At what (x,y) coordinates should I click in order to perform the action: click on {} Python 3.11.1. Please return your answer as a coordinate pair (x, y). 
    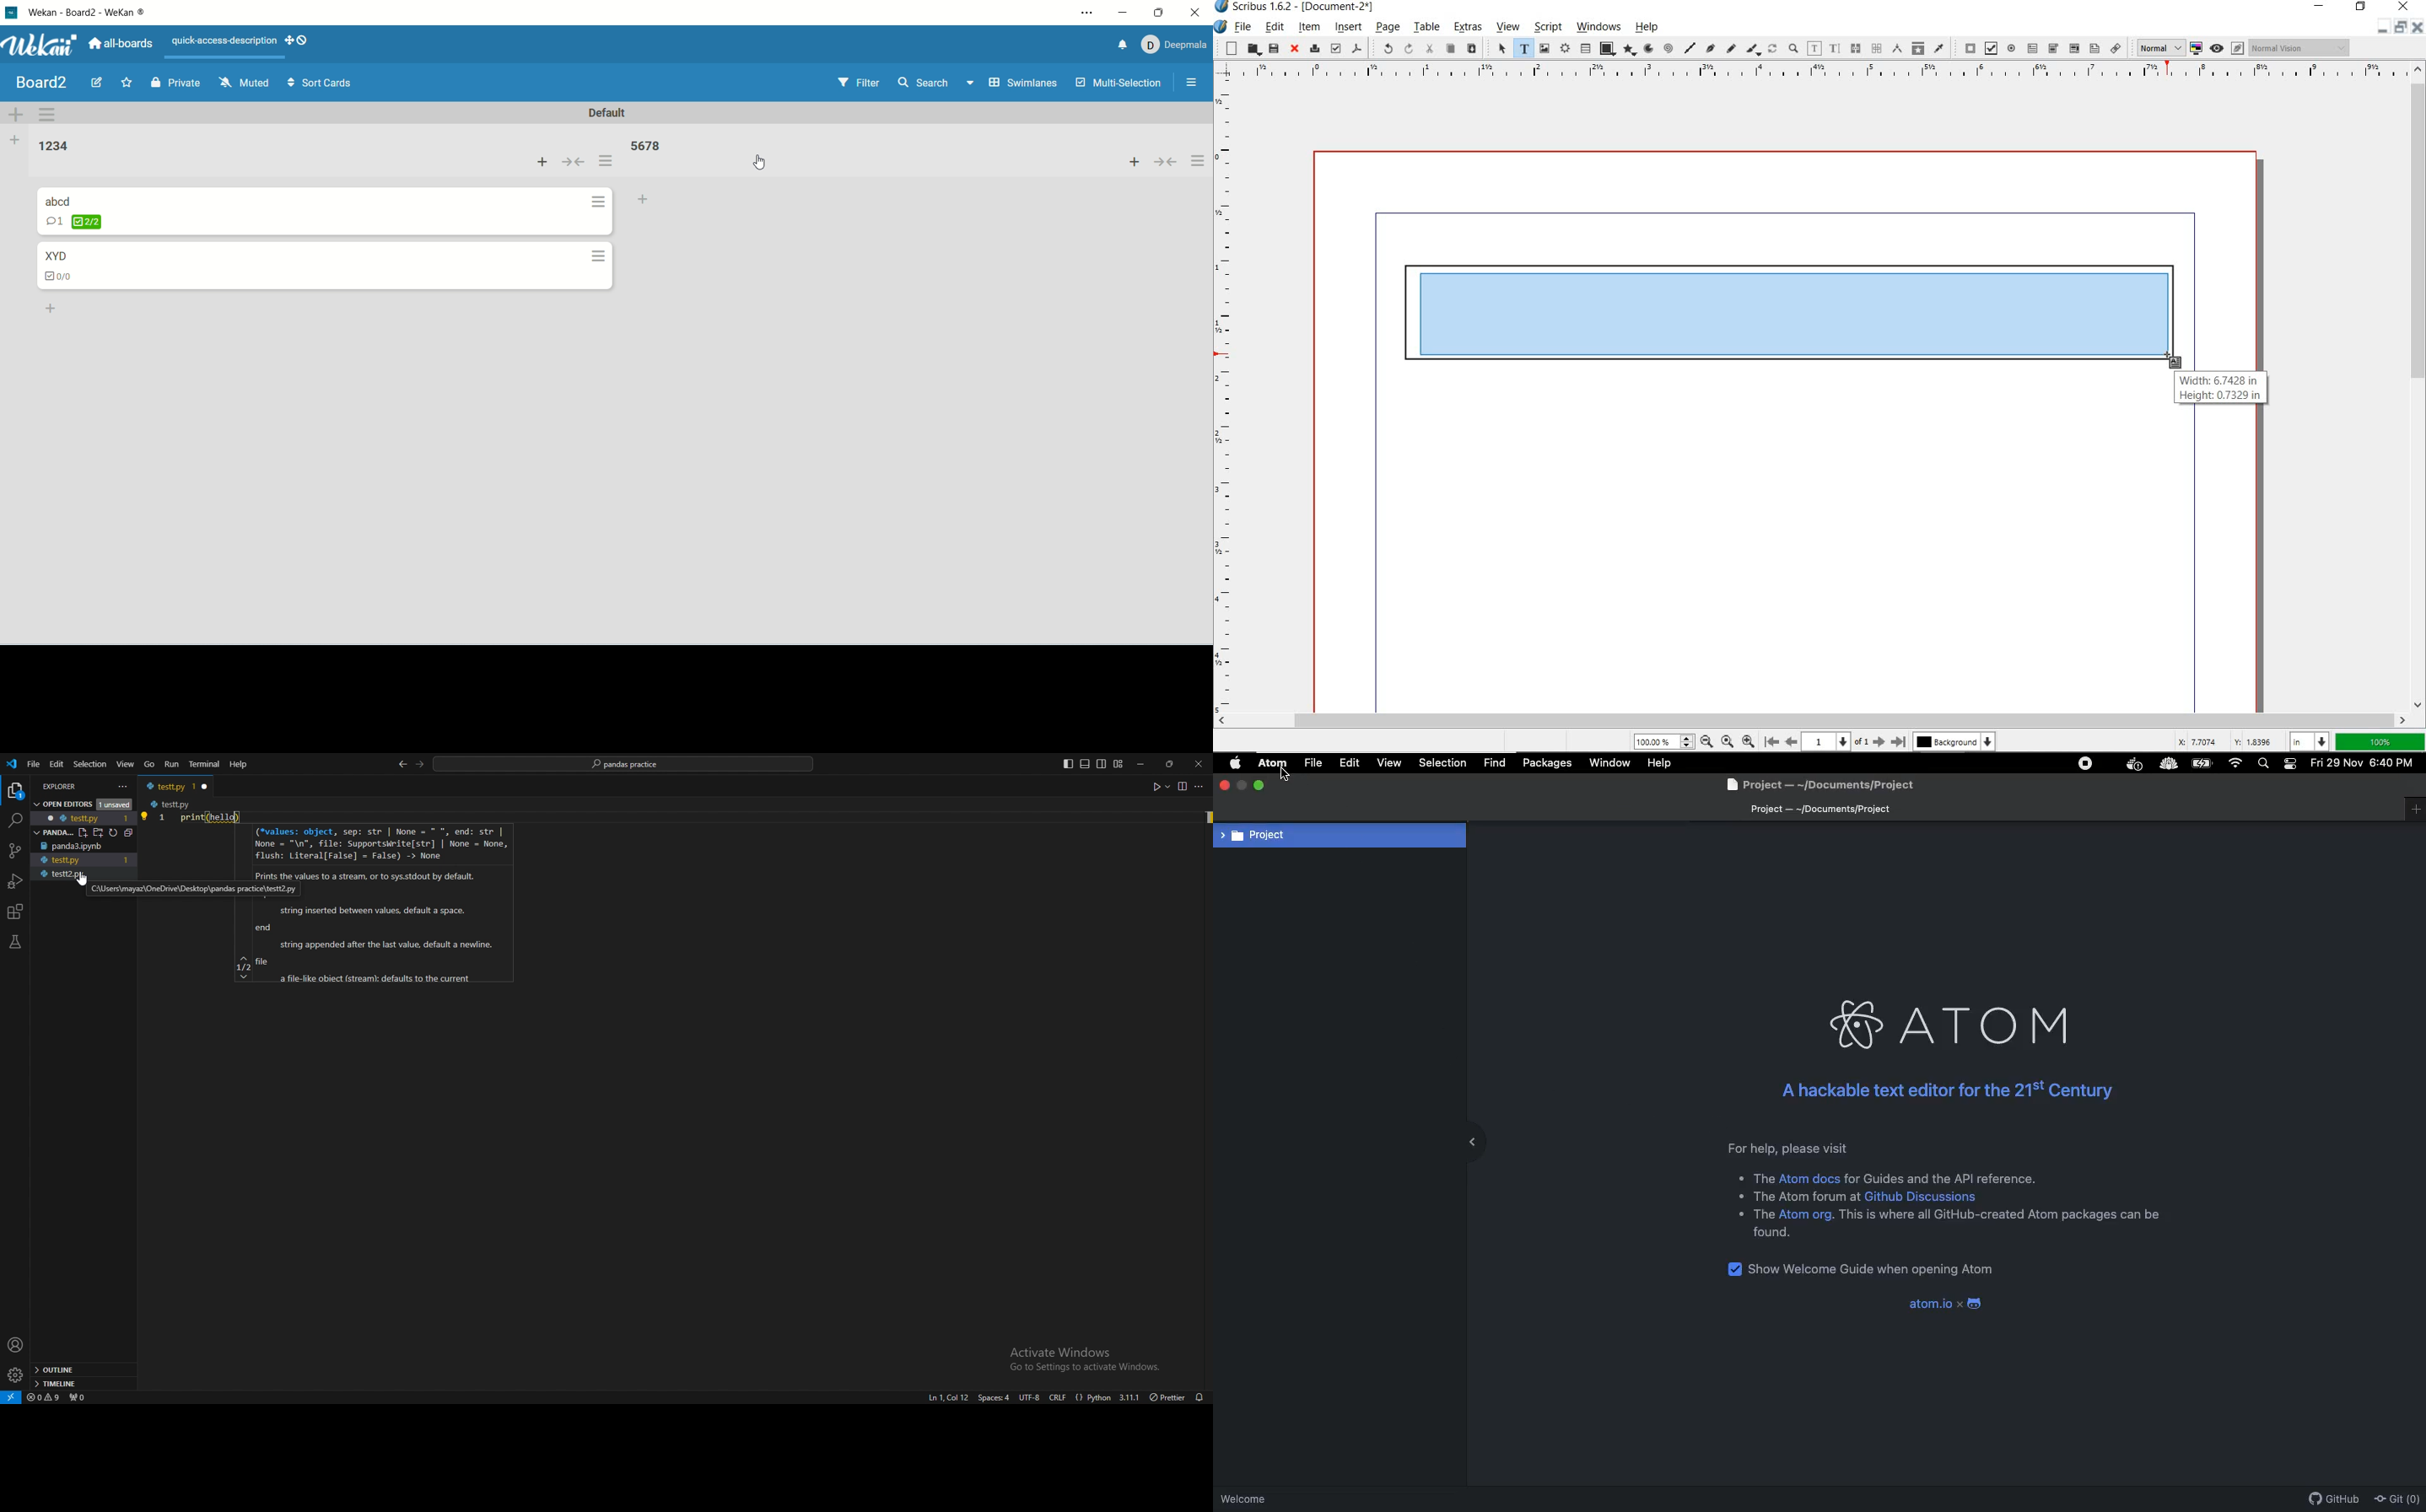
    Looking at the image, I should click on (1107, 1395).